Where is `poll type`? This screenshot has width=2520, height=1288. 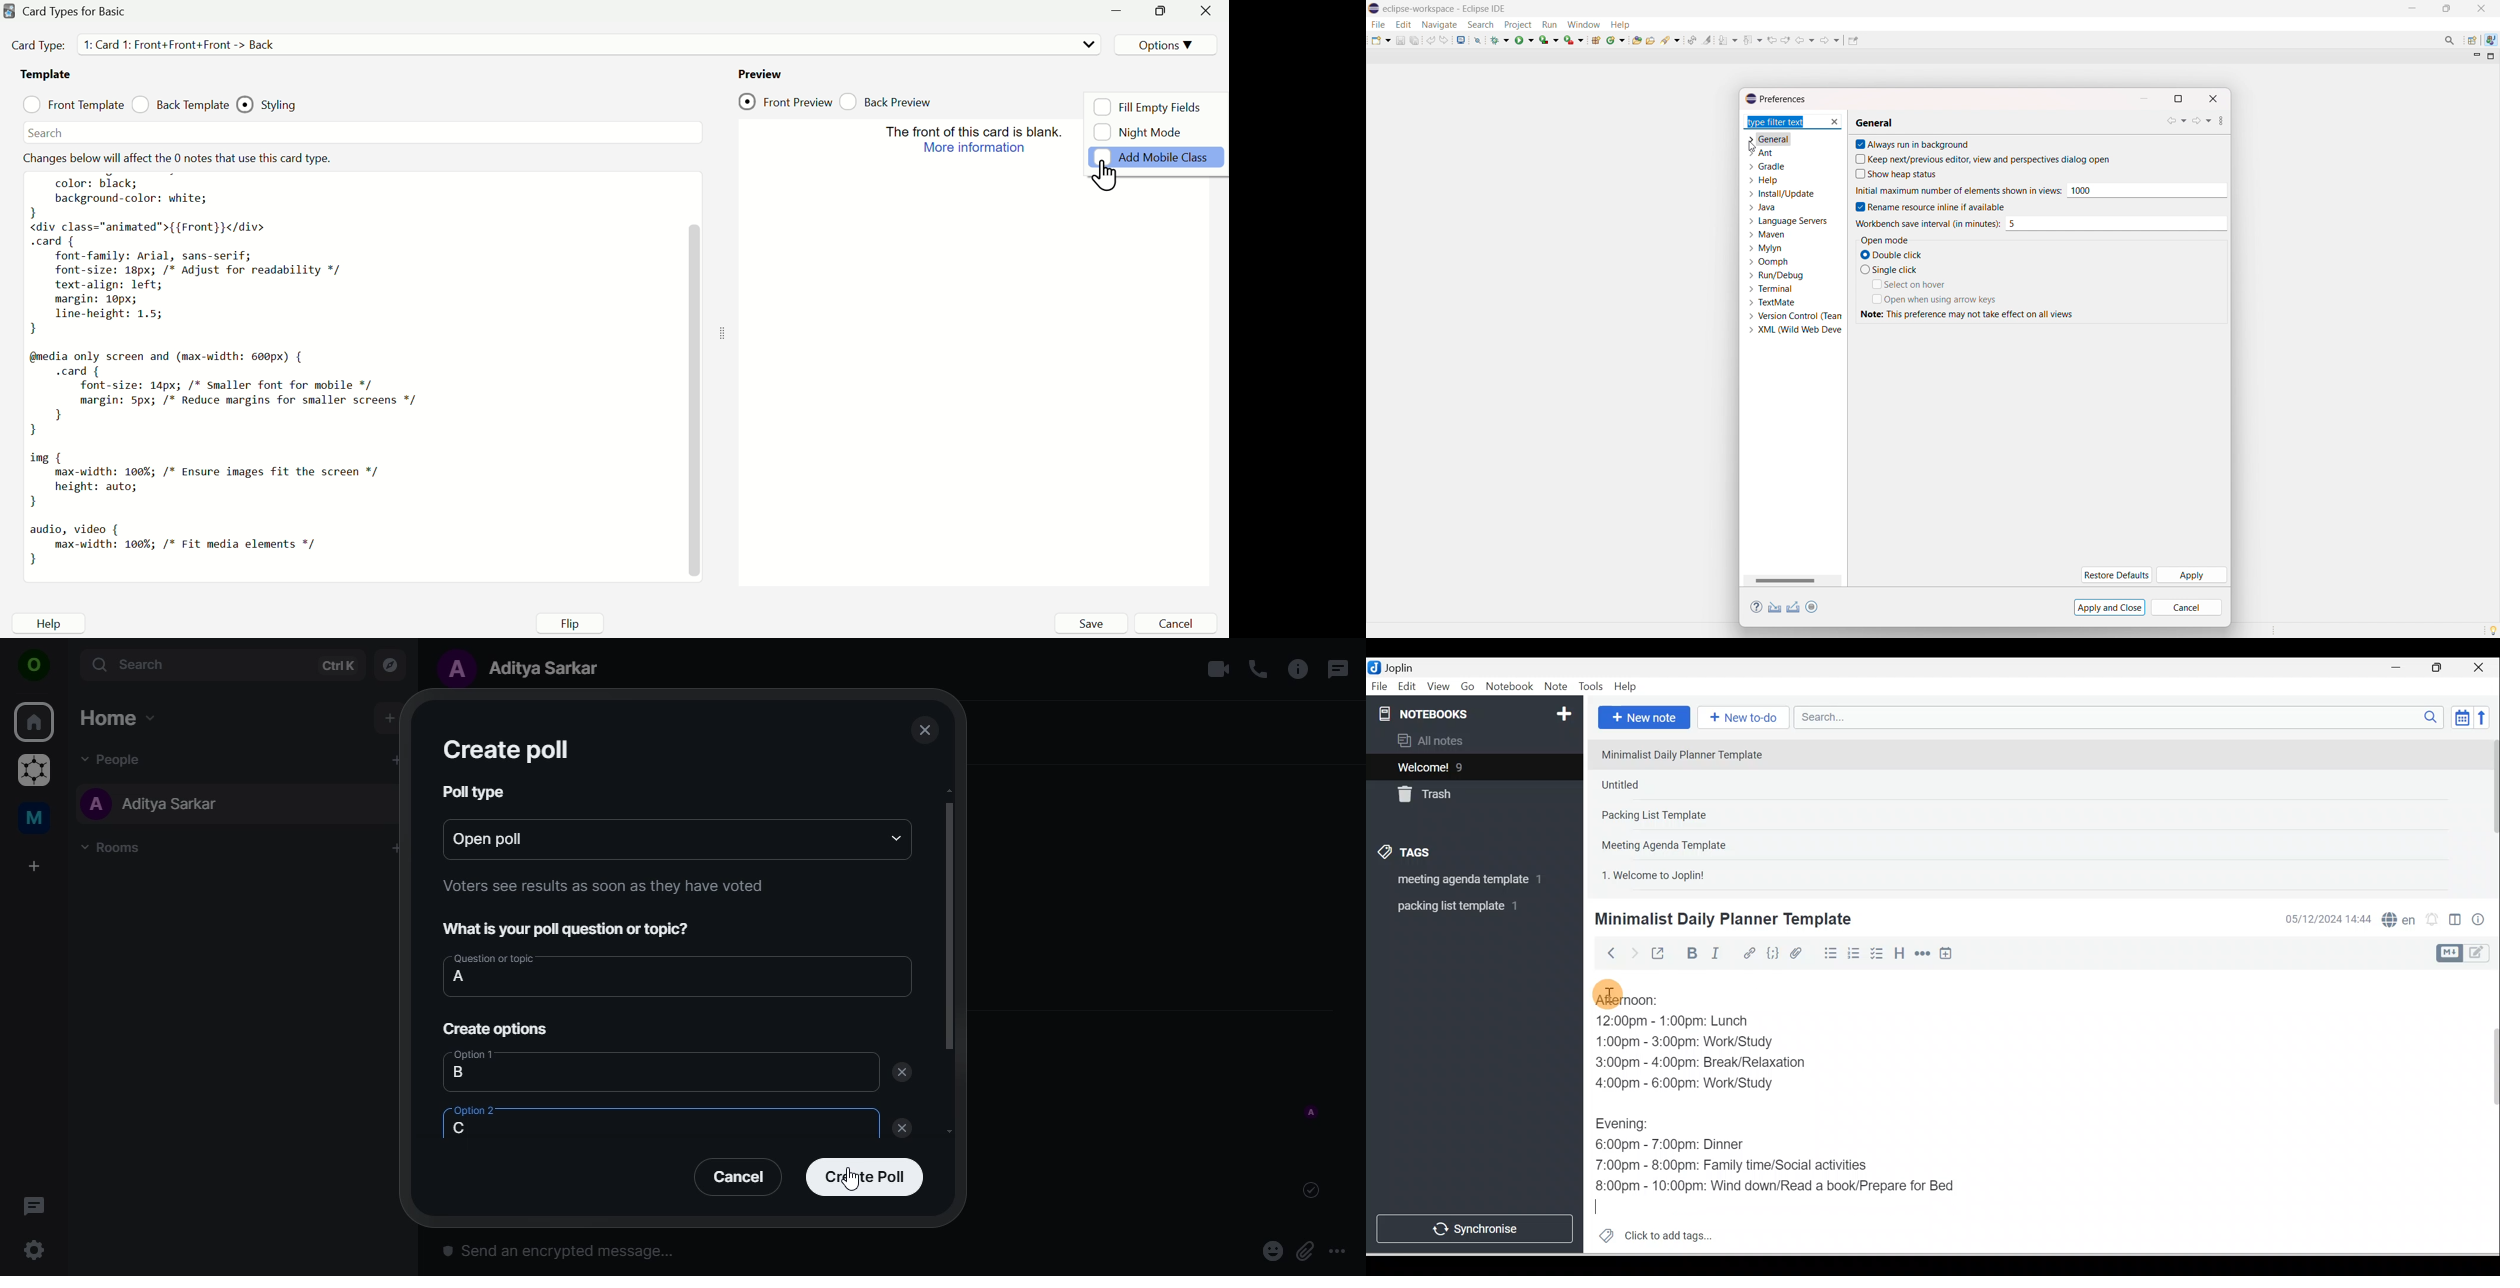
poll type is located at coordinates (474, 793).